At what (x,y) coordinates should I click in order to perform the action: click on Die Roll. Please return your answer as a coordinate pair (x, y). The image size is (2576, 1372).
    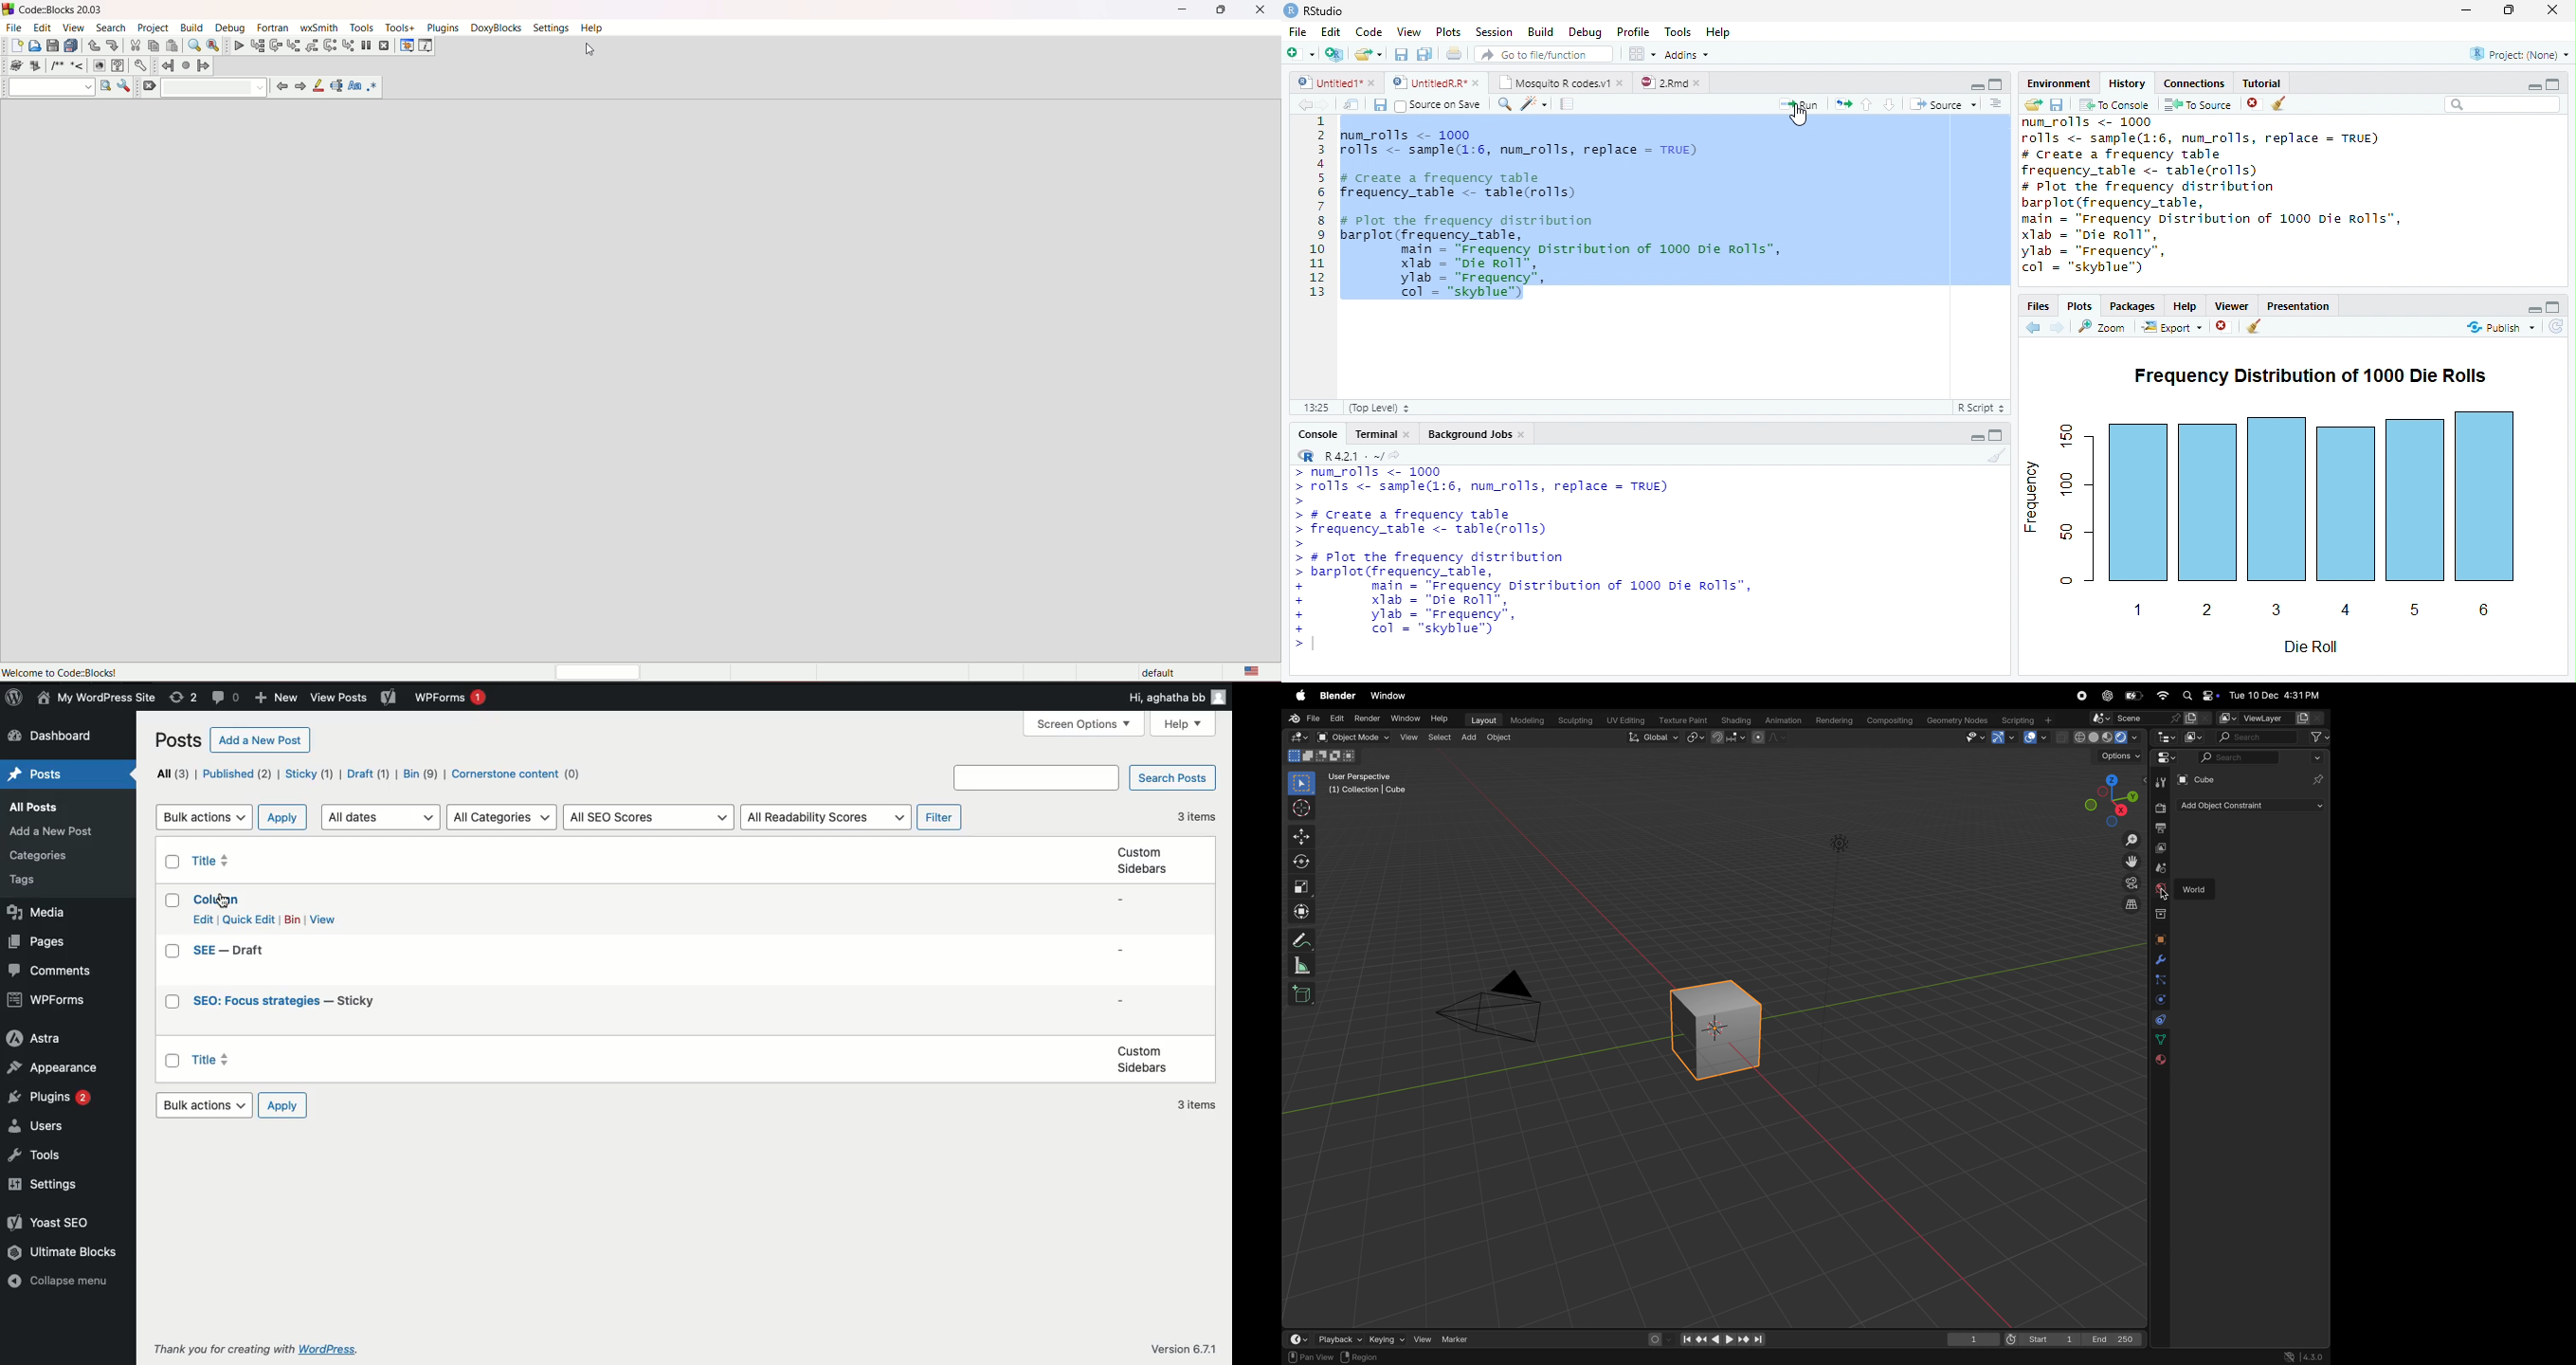
    Looking at the image, I should click on (2312, 648).